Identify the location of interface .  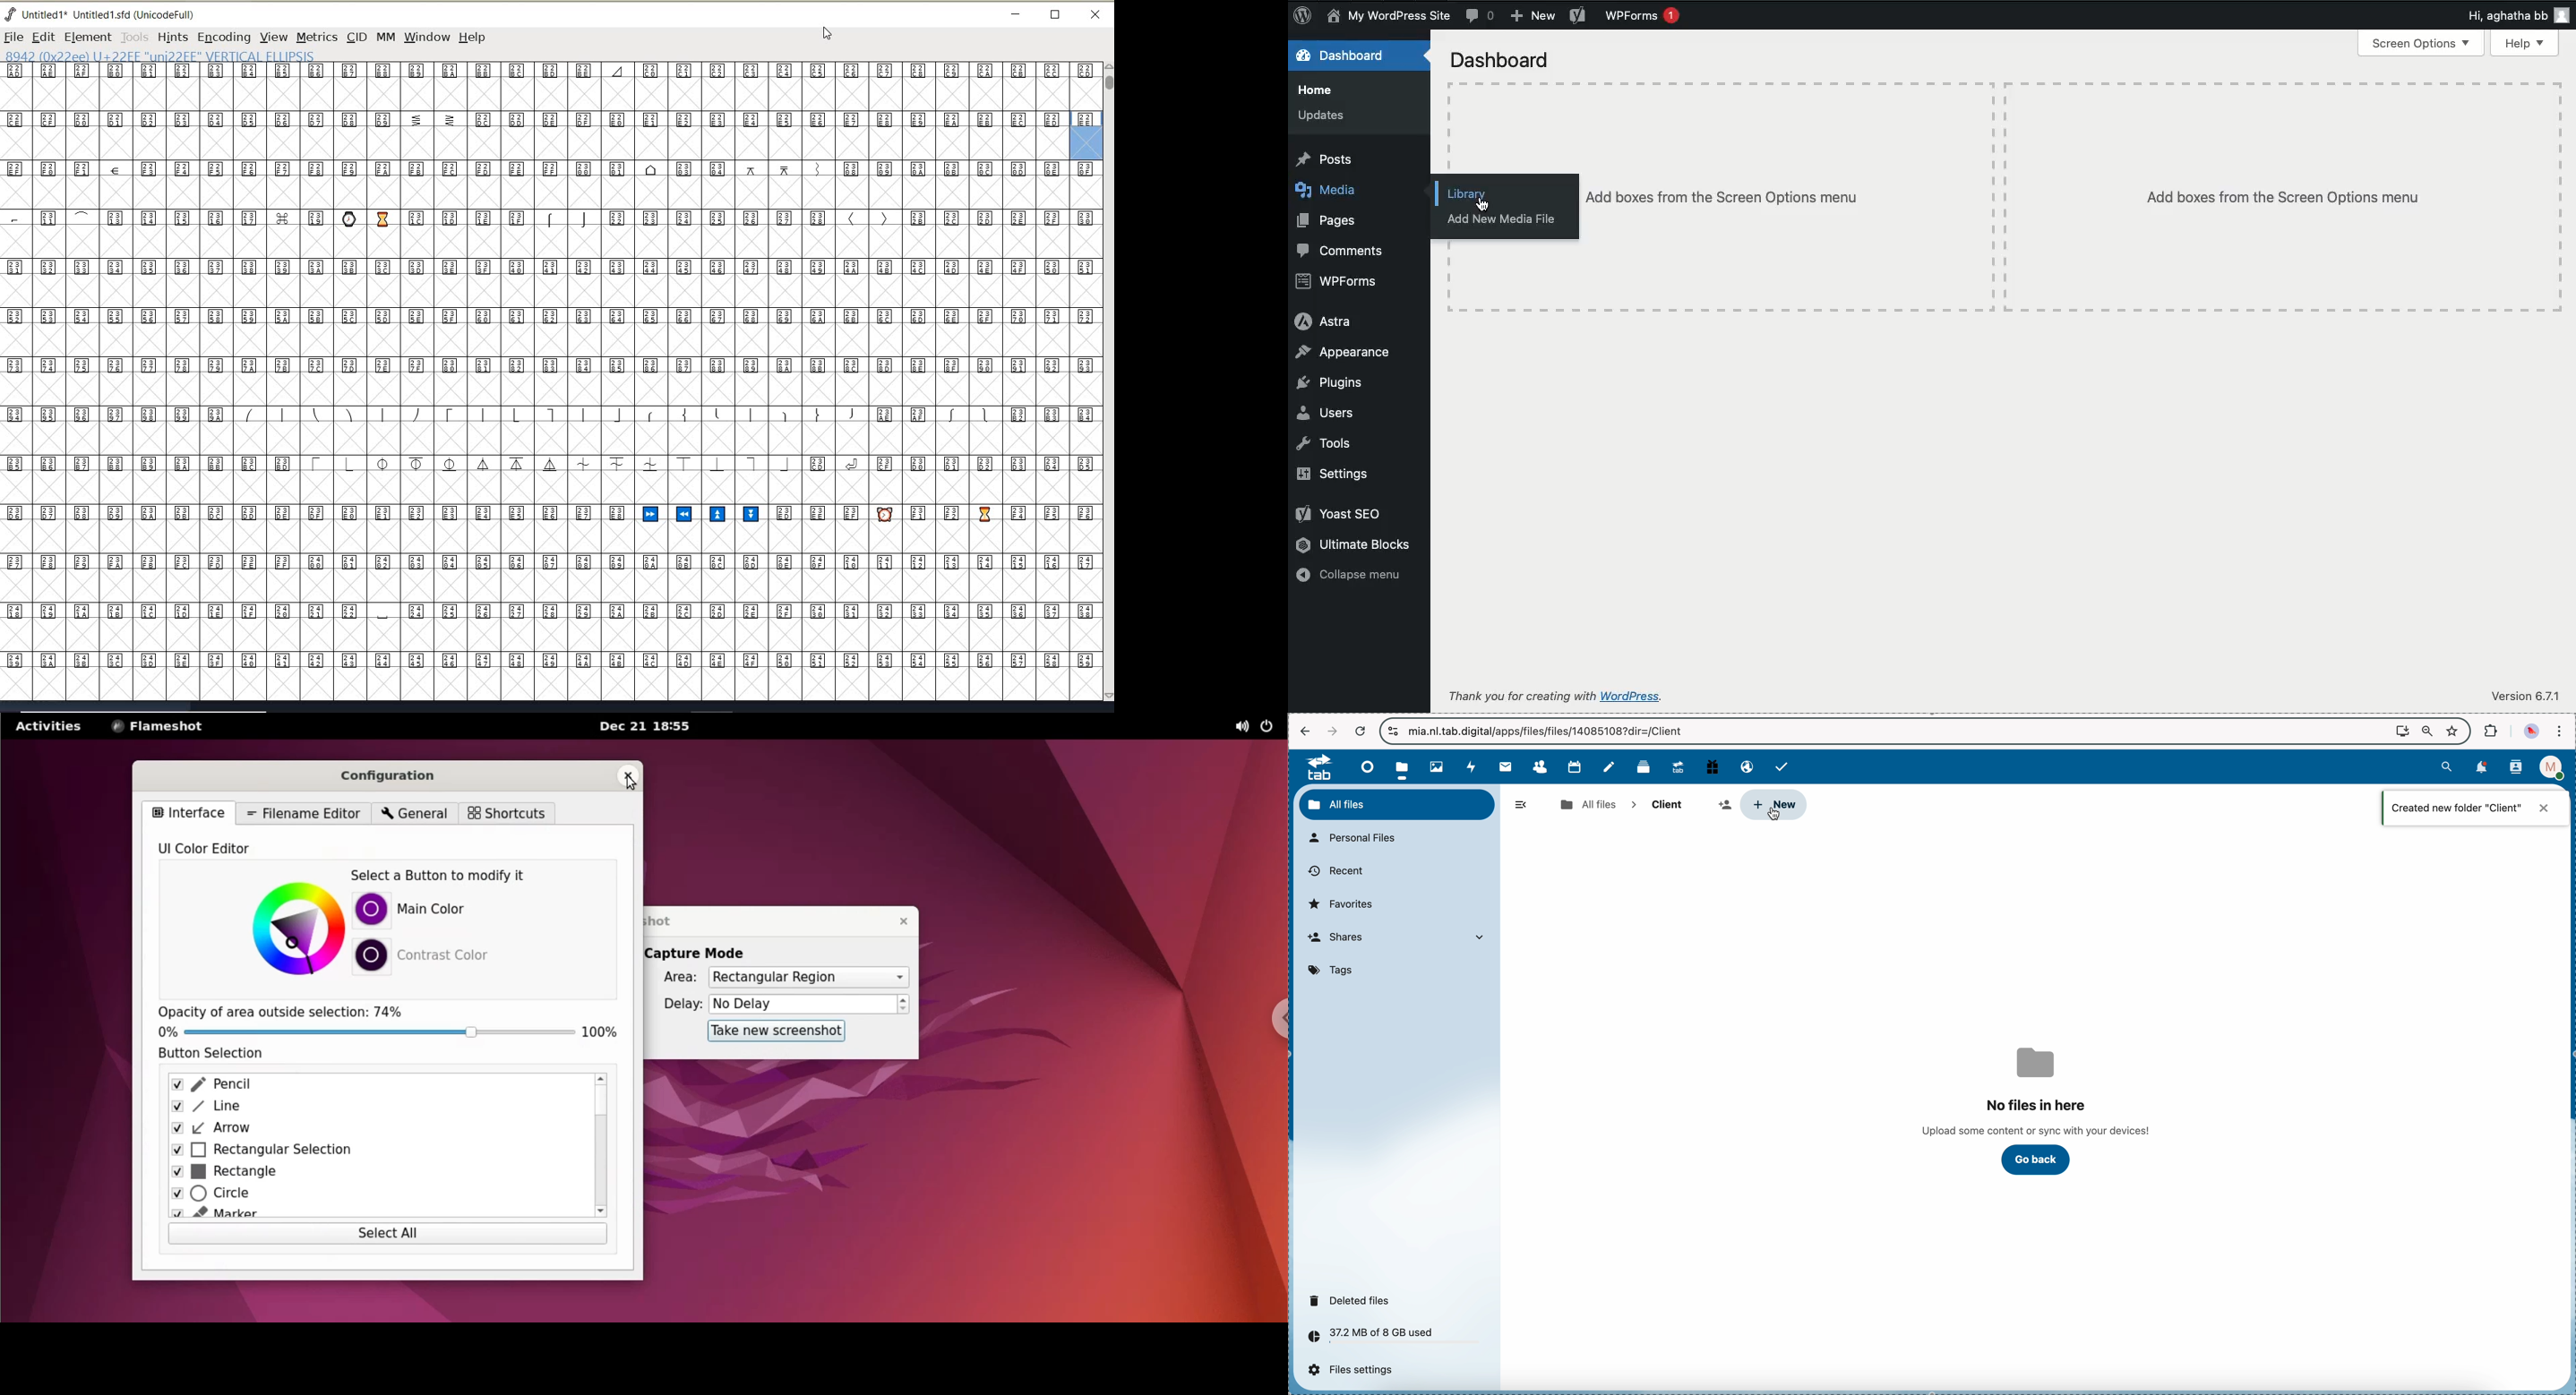
(187, 812).